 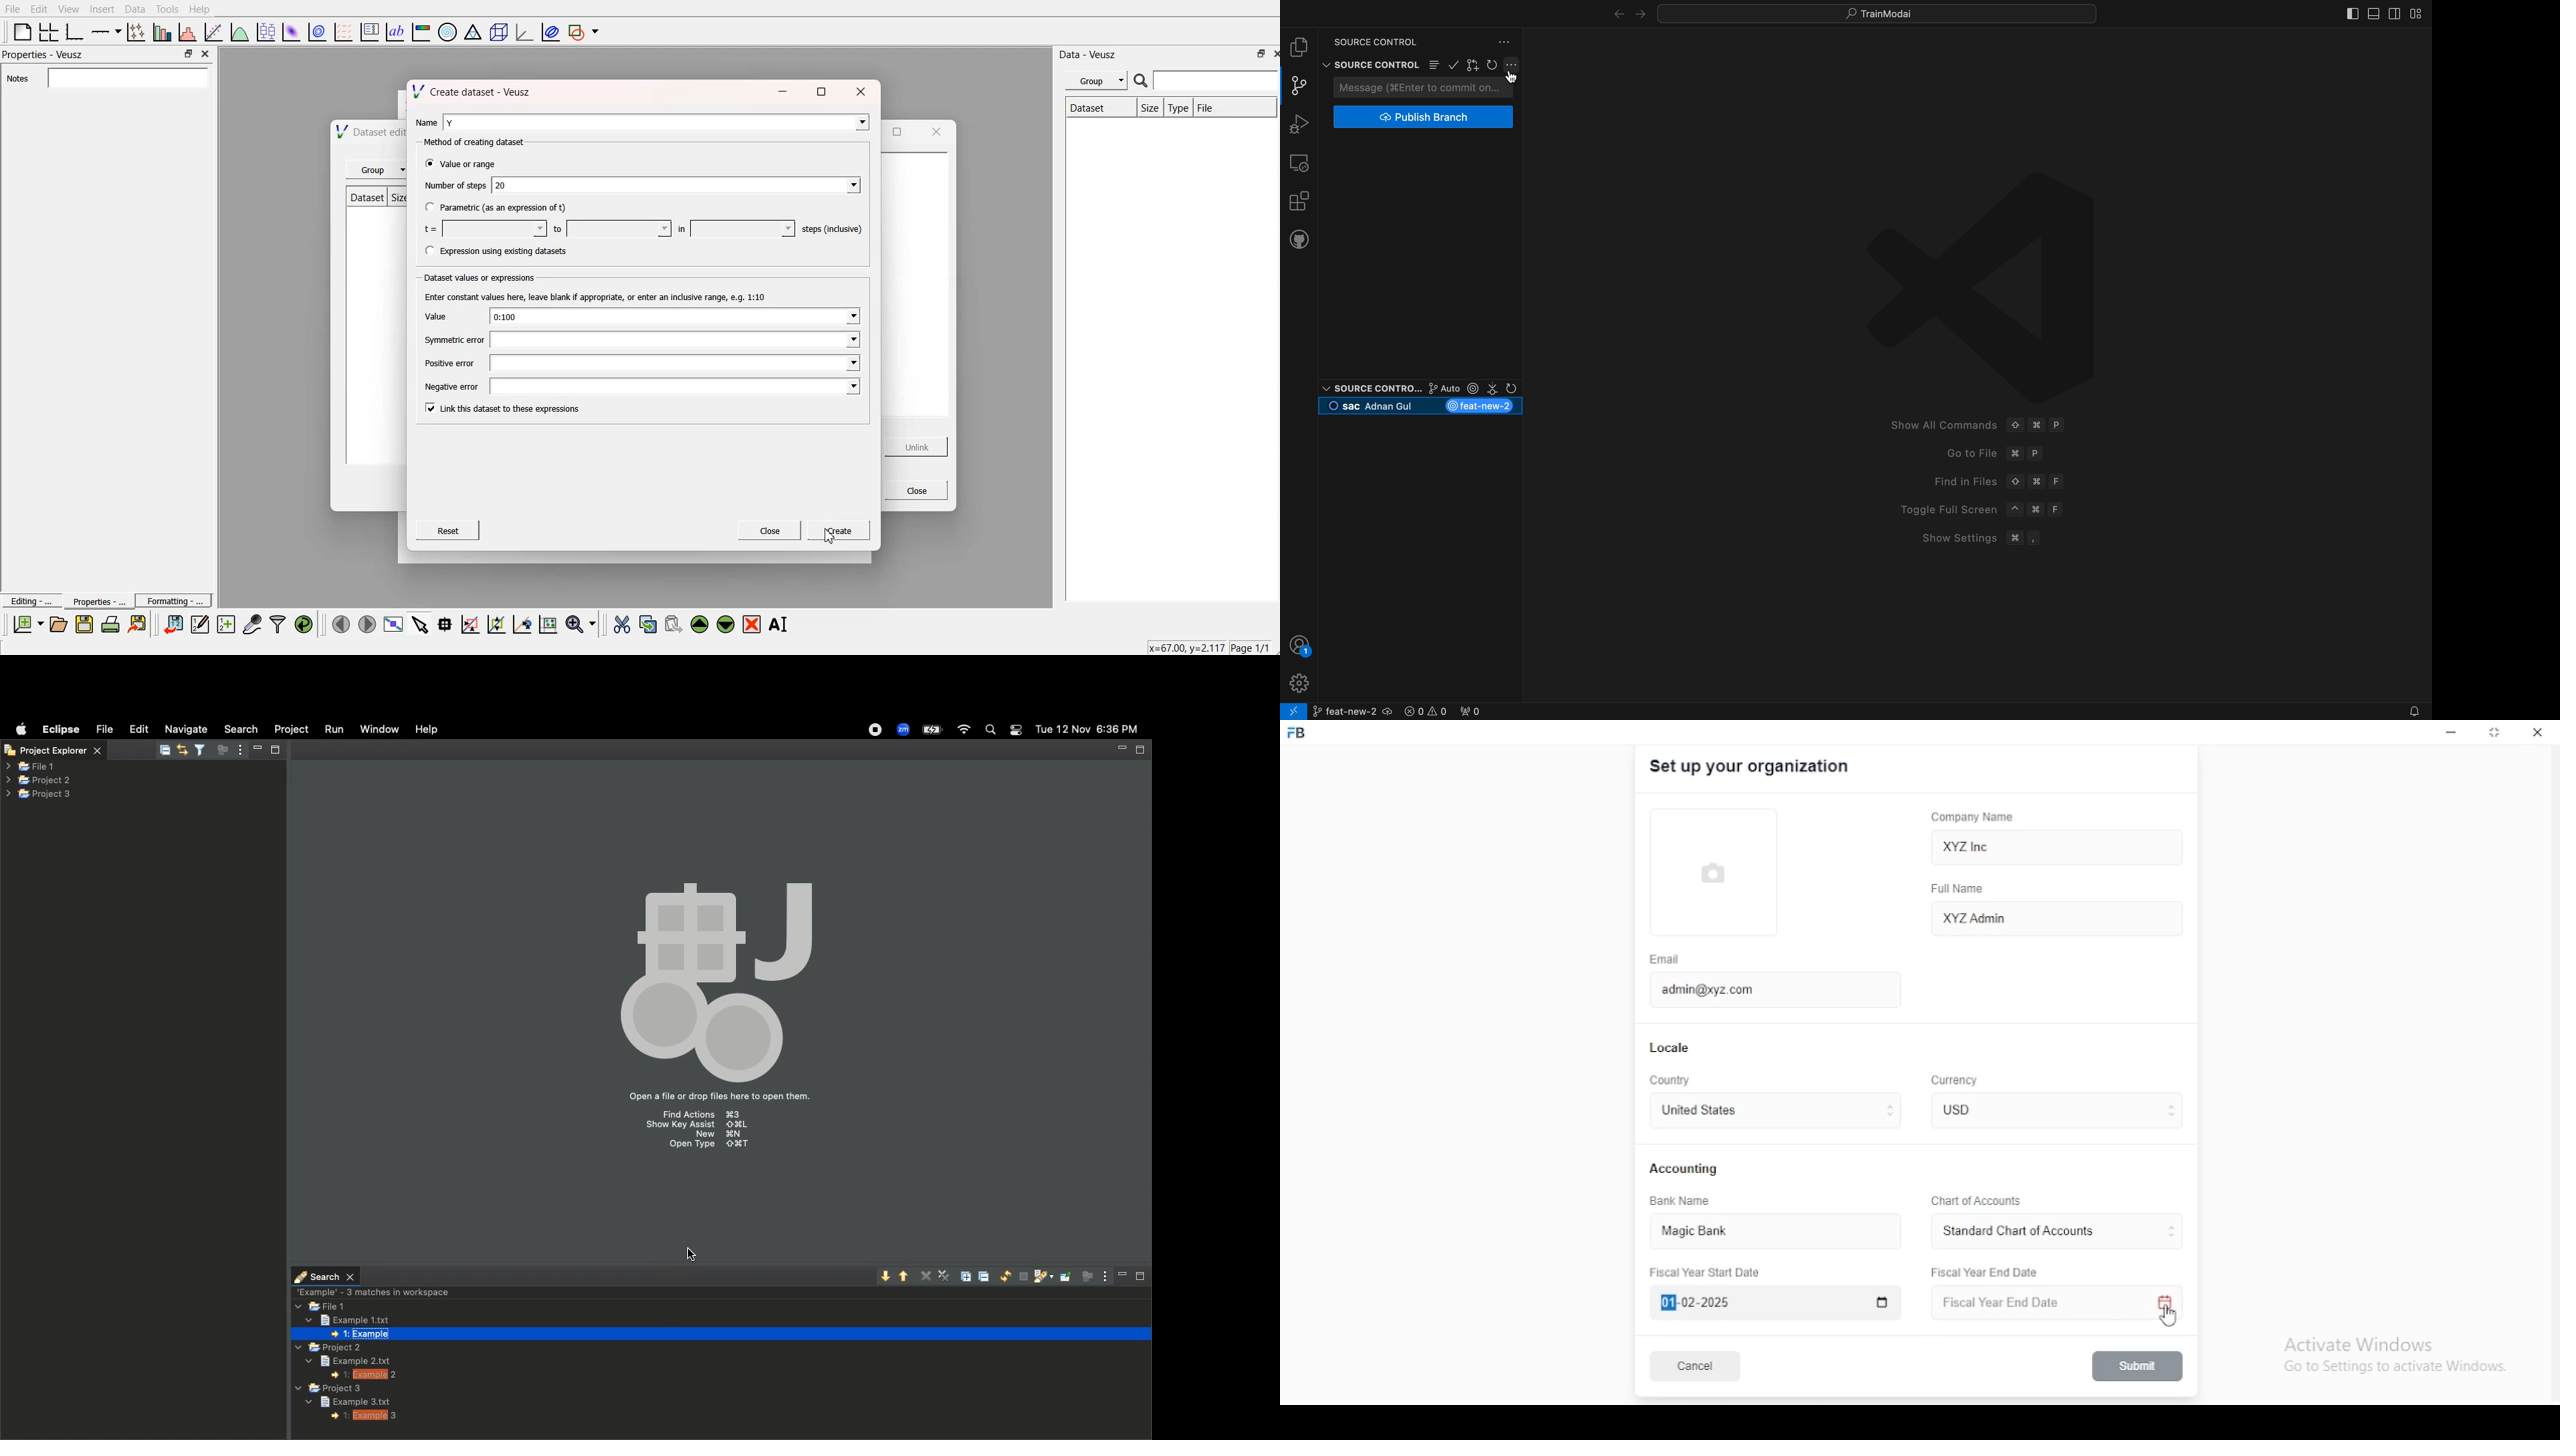 I want to click on Show previous match, so click(x=906, y=1275).